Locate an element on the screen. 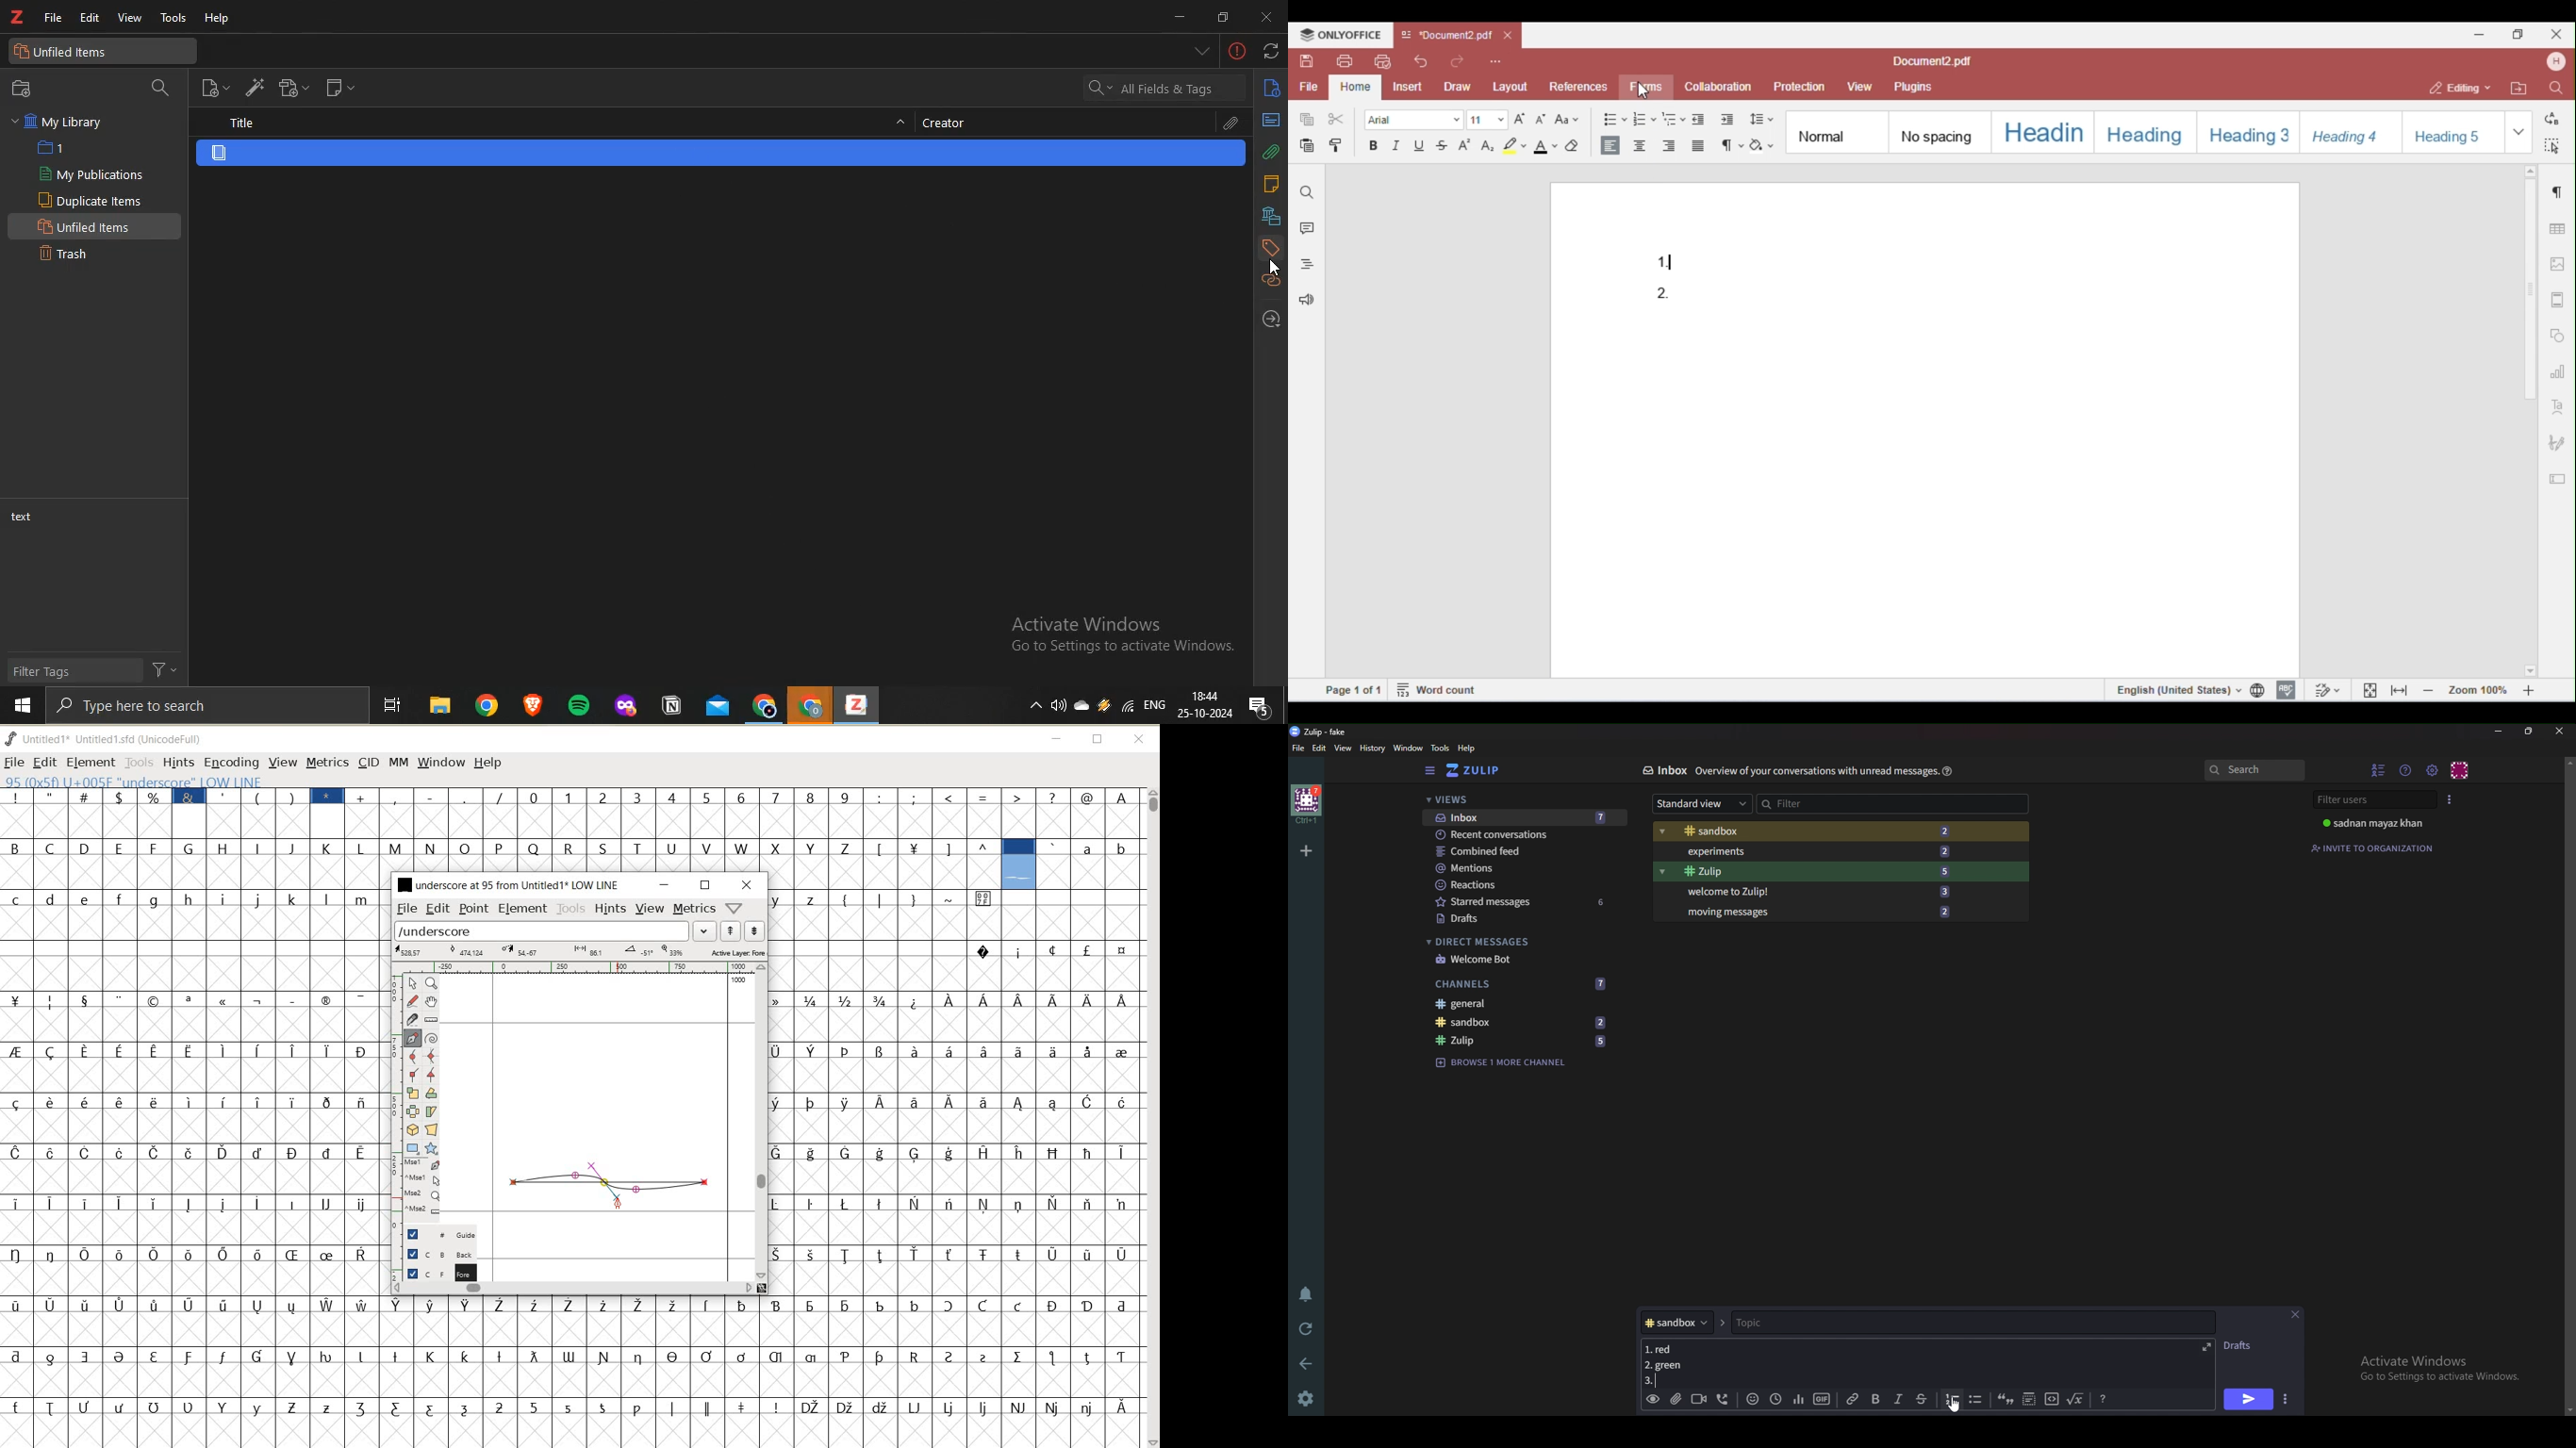 Image resolution: width=2576 pixels, height=1456 pixels. Inbox is located at coordinates (1664, 770).